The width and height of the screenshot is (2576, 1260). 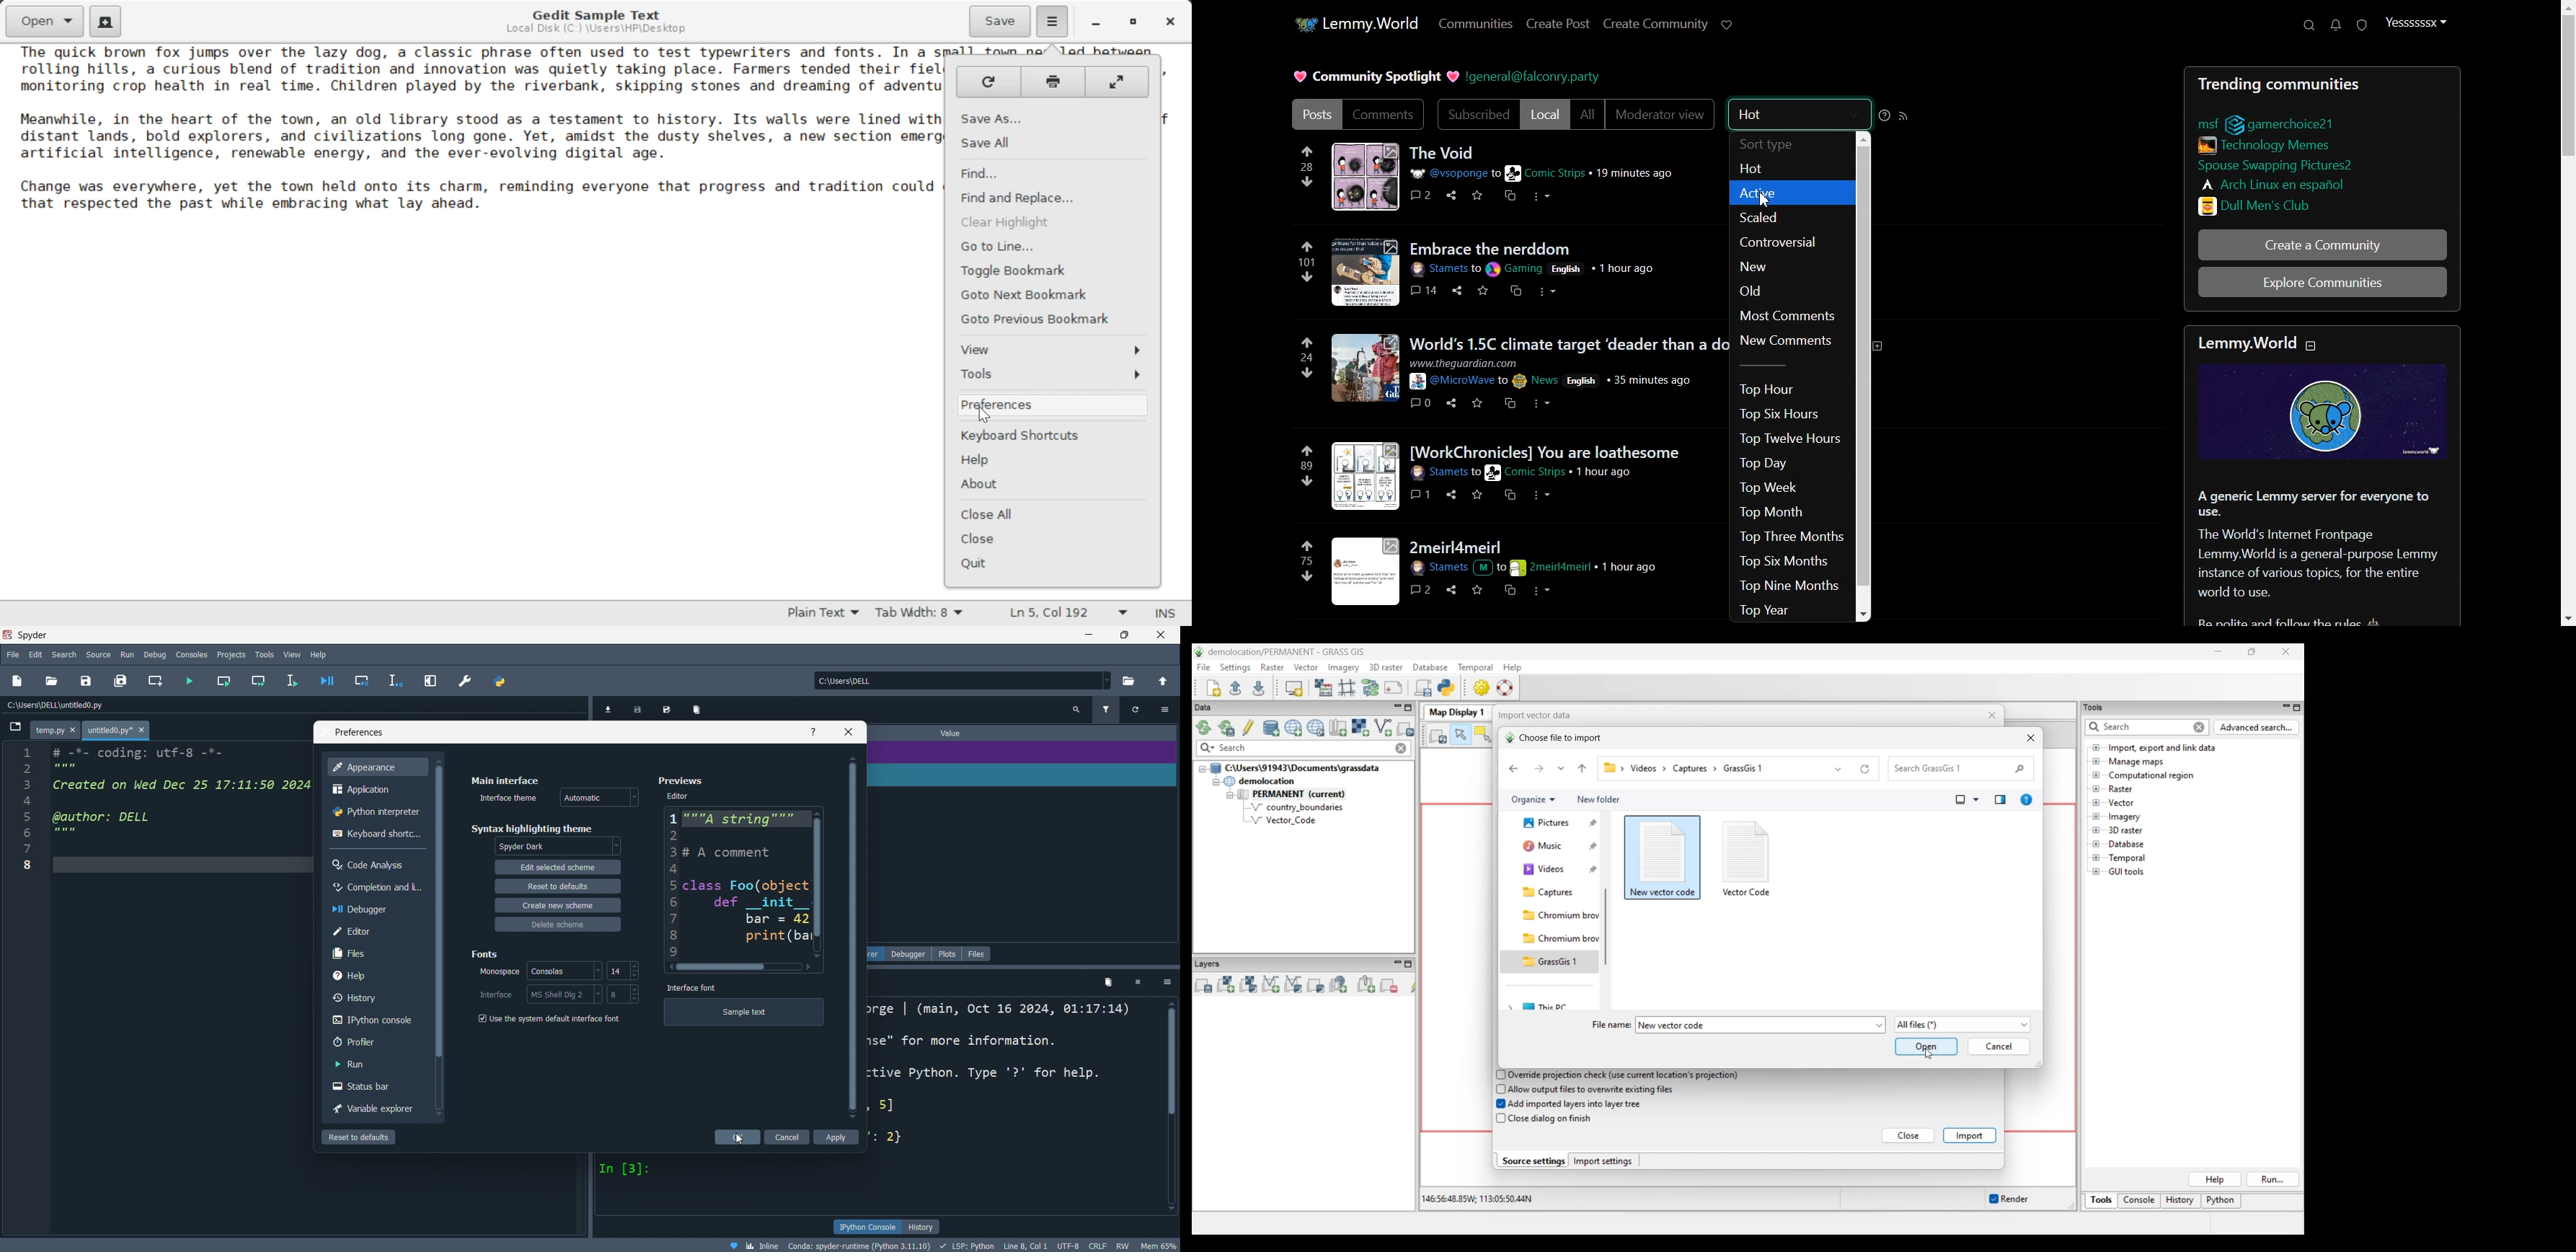 What do you see at coordinates (742, 874) in the screenshot?
I see `Previews
Editor
1"""A string”"" a
2
3# A comment
4
5 class Foo(object
3 def __init_ |
7 bar = 42
8 print (bar
9 ~
( >` at bounding box center [742, 874].